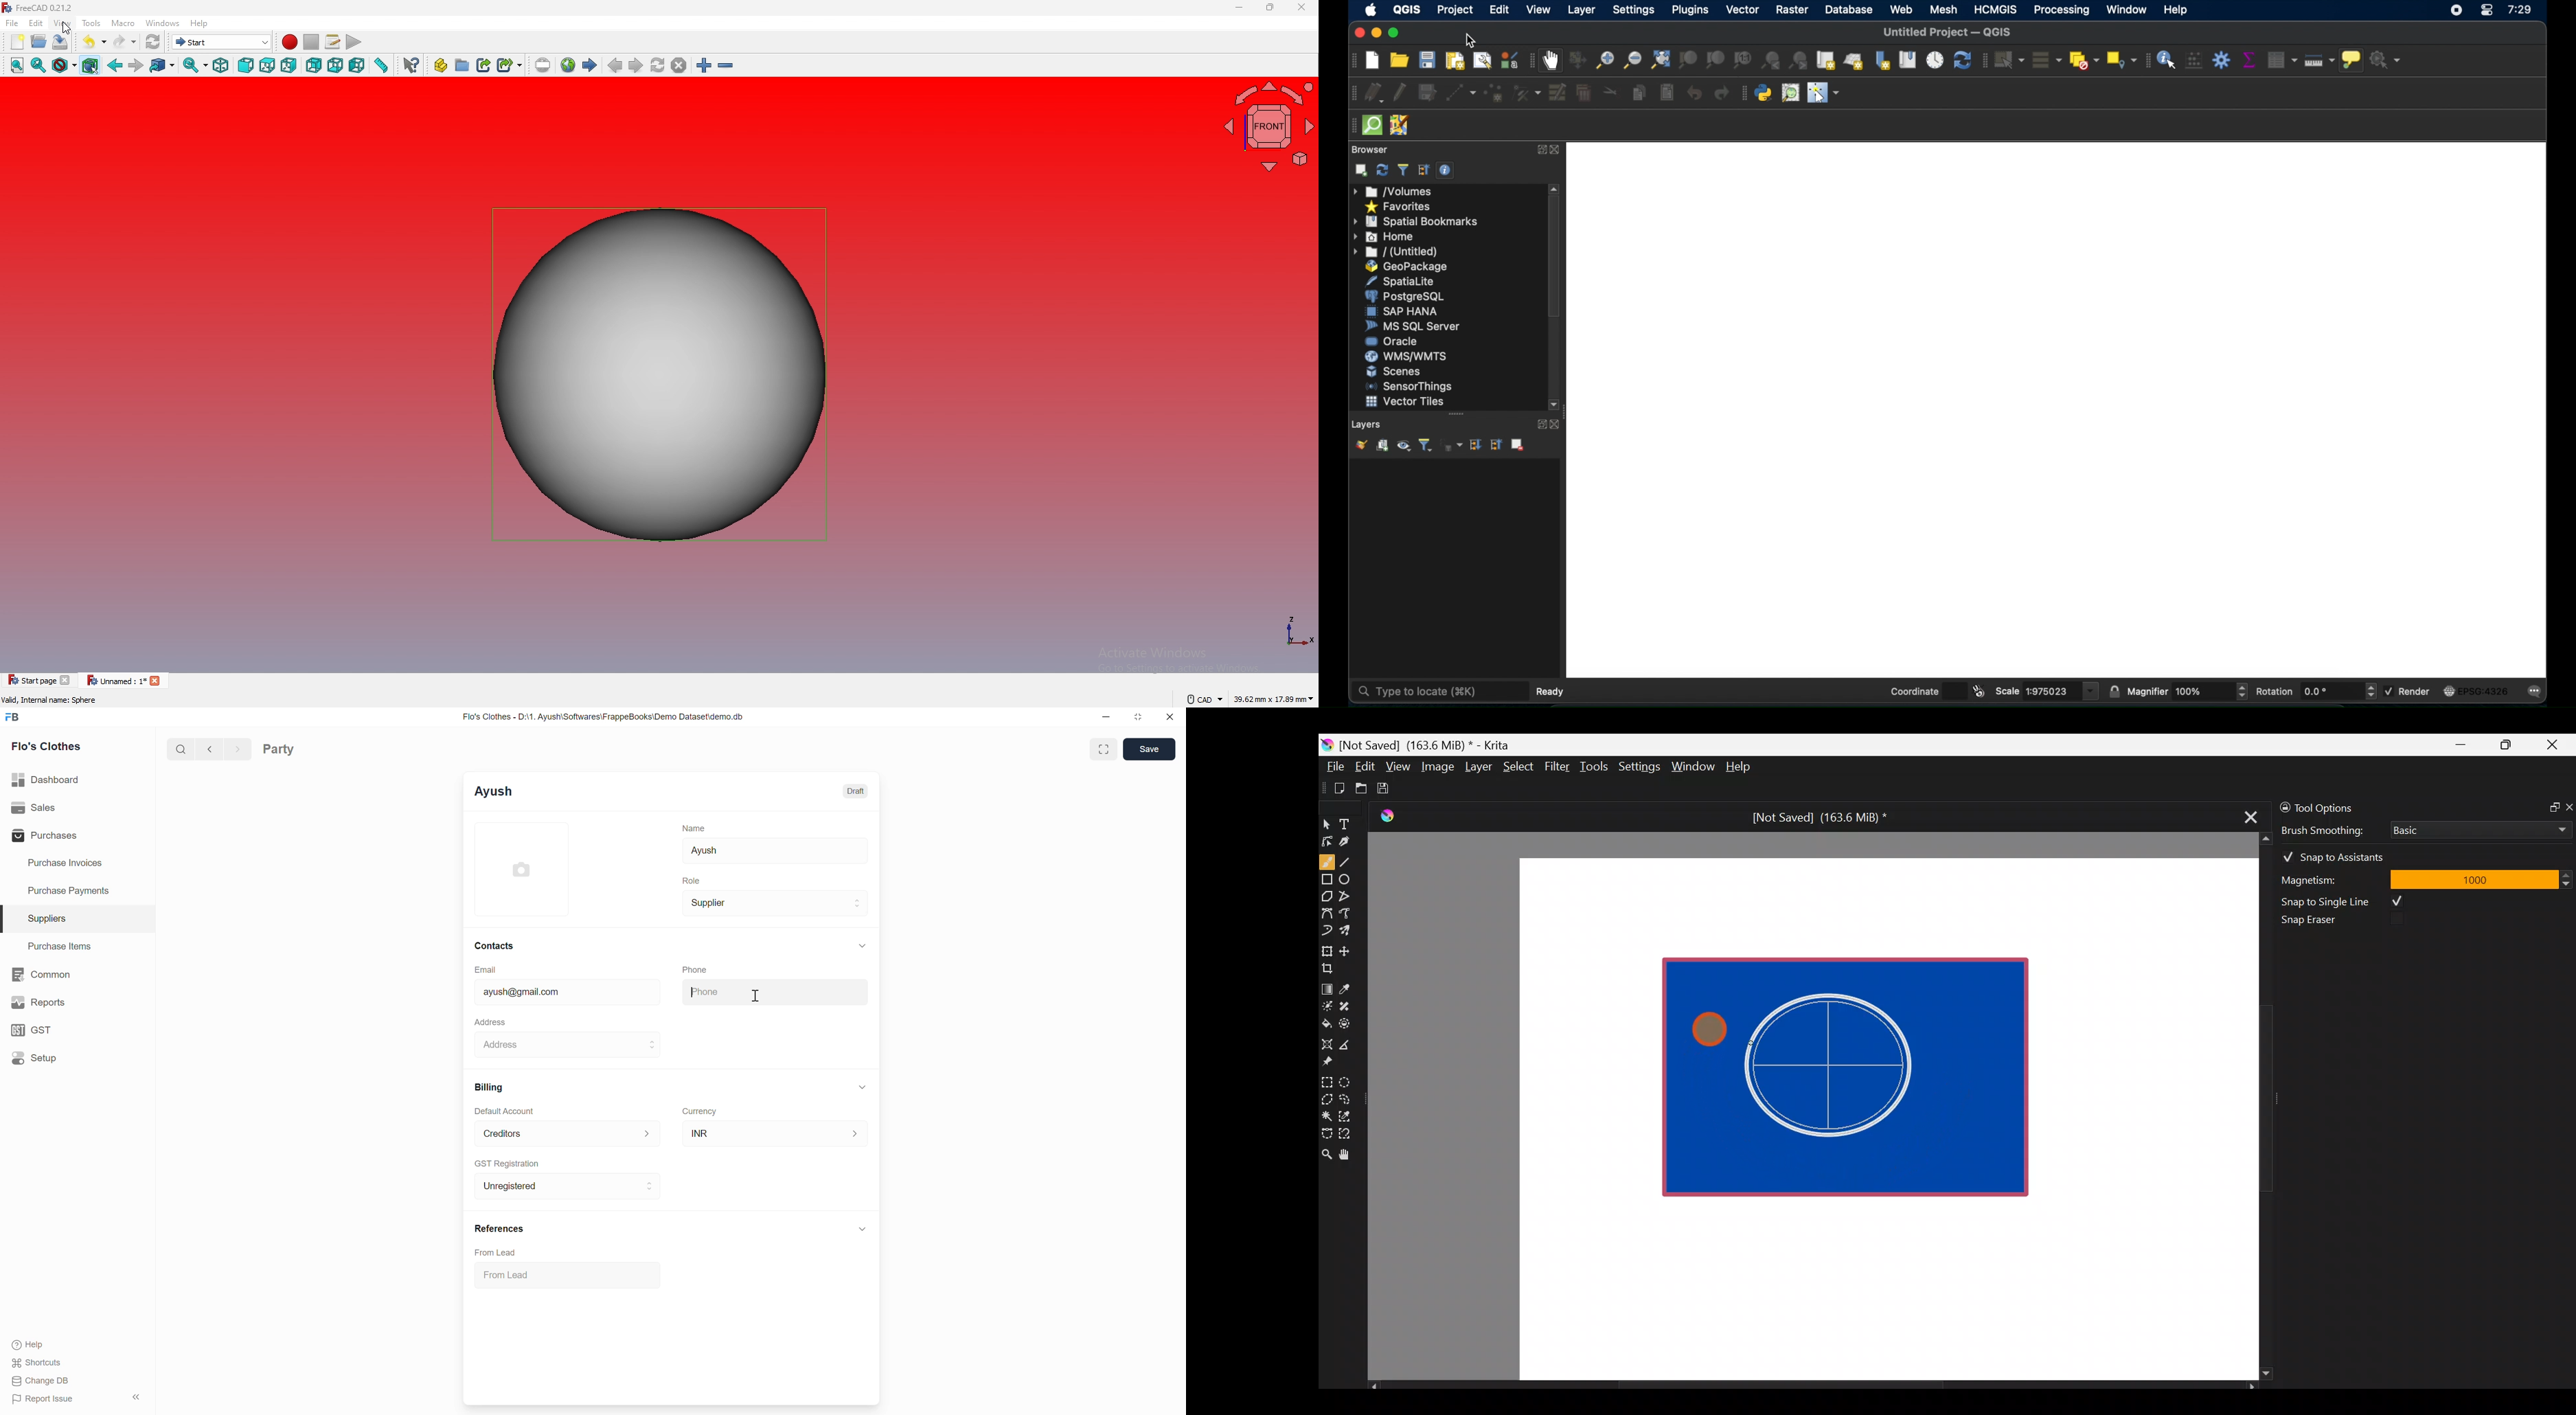 Image resolution: width=2576 pixels, height=1428 pixels. What do you see at coordinates (2568, 875) in the screenshot?
I see `Increase` at bounding box center [2568, 875].